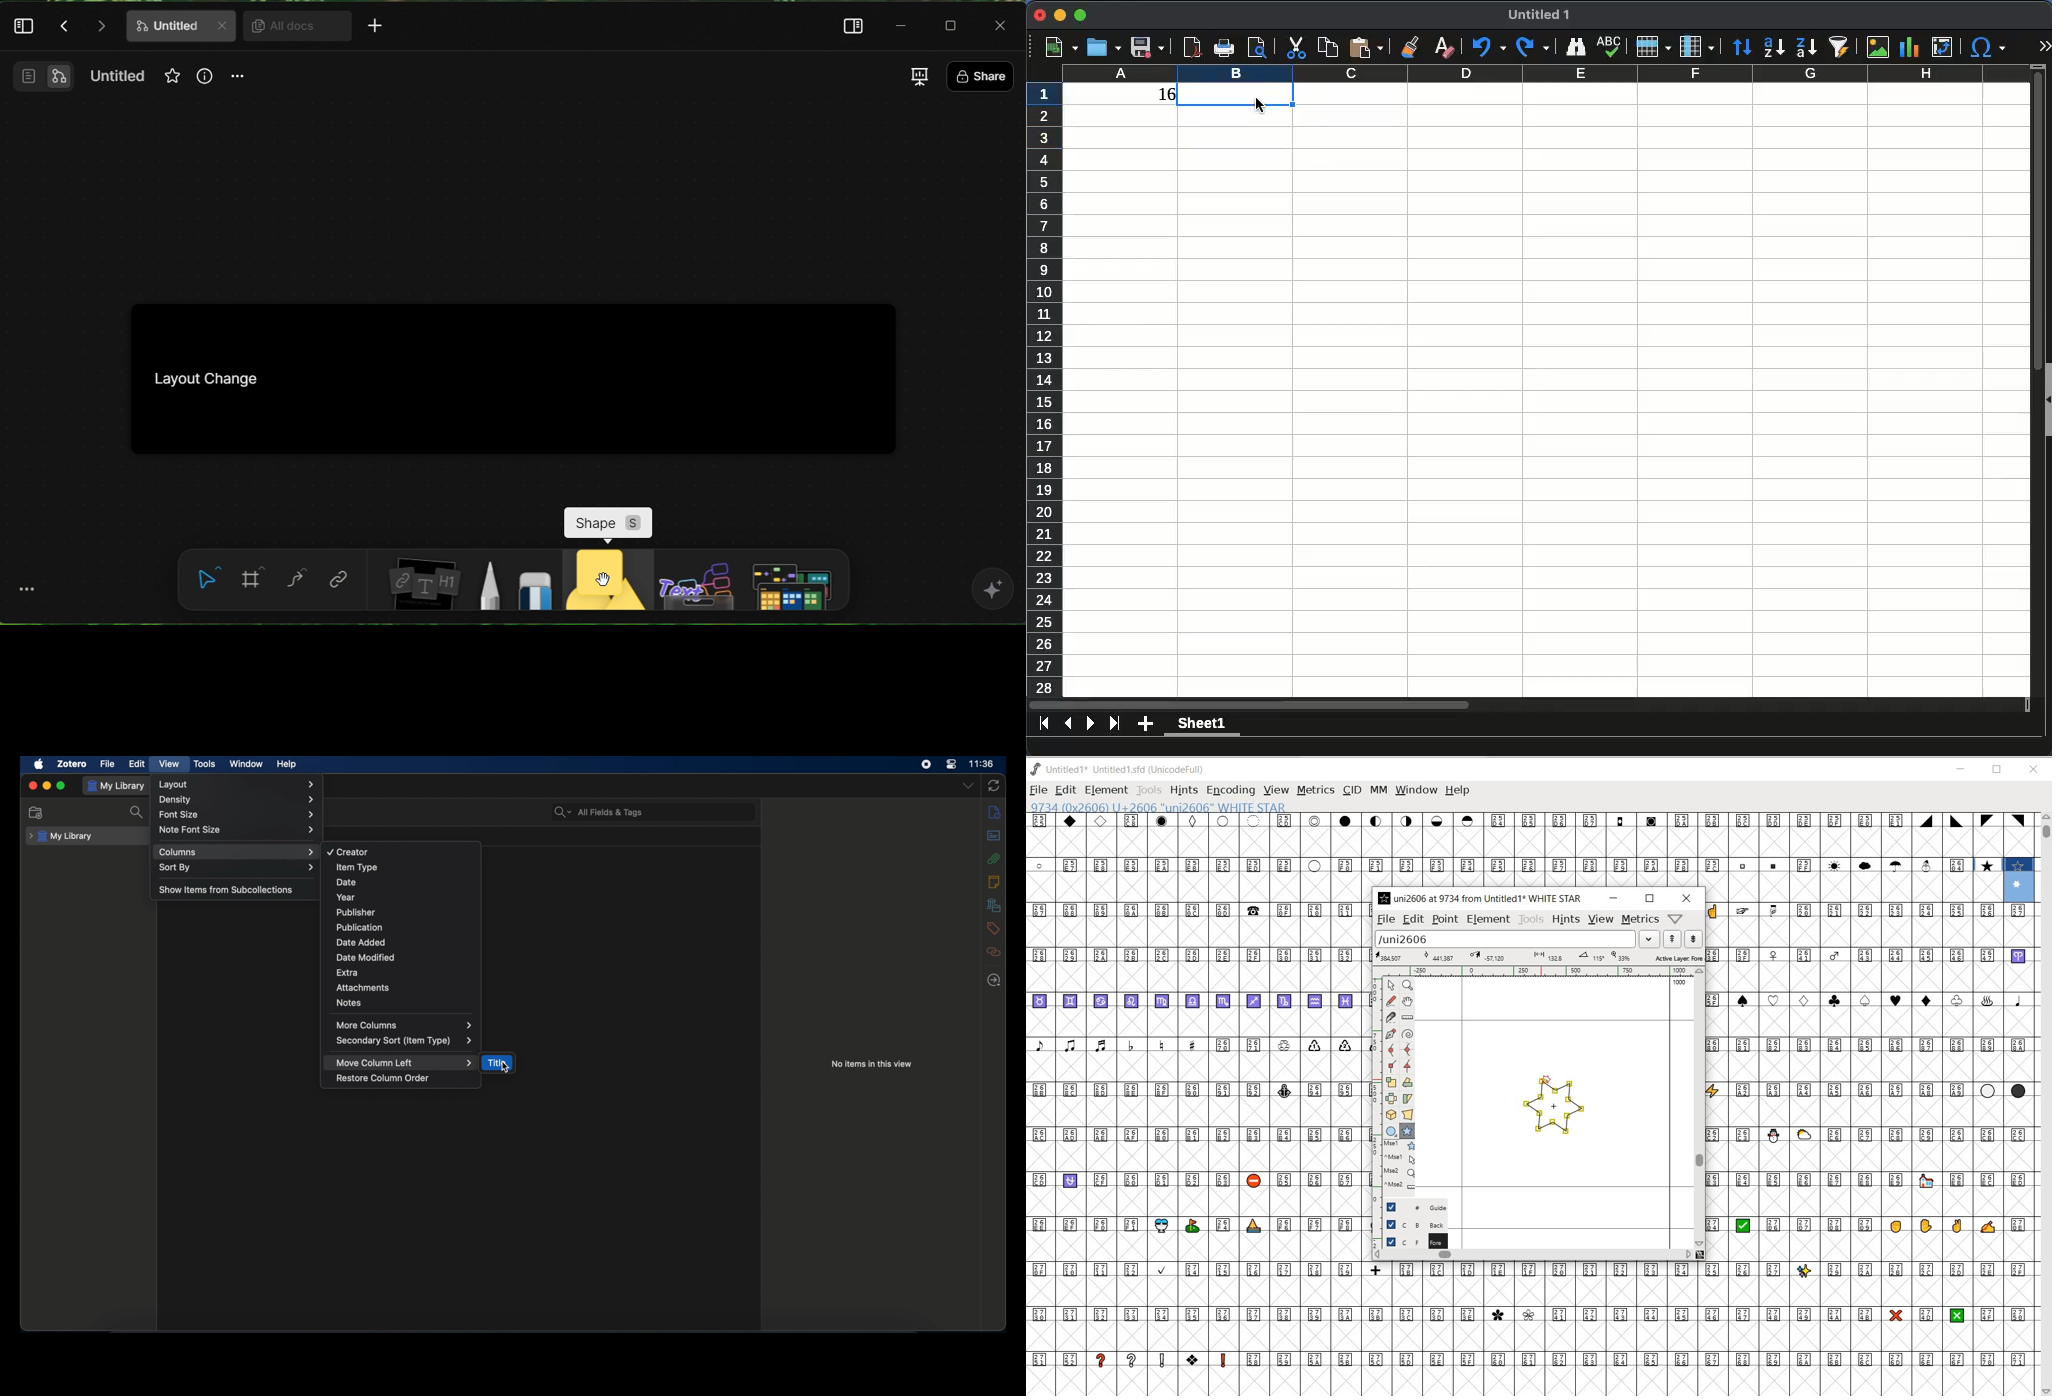  Describe the element at coordinates (61, 837) in the screenshot. I see `my library` at that location.